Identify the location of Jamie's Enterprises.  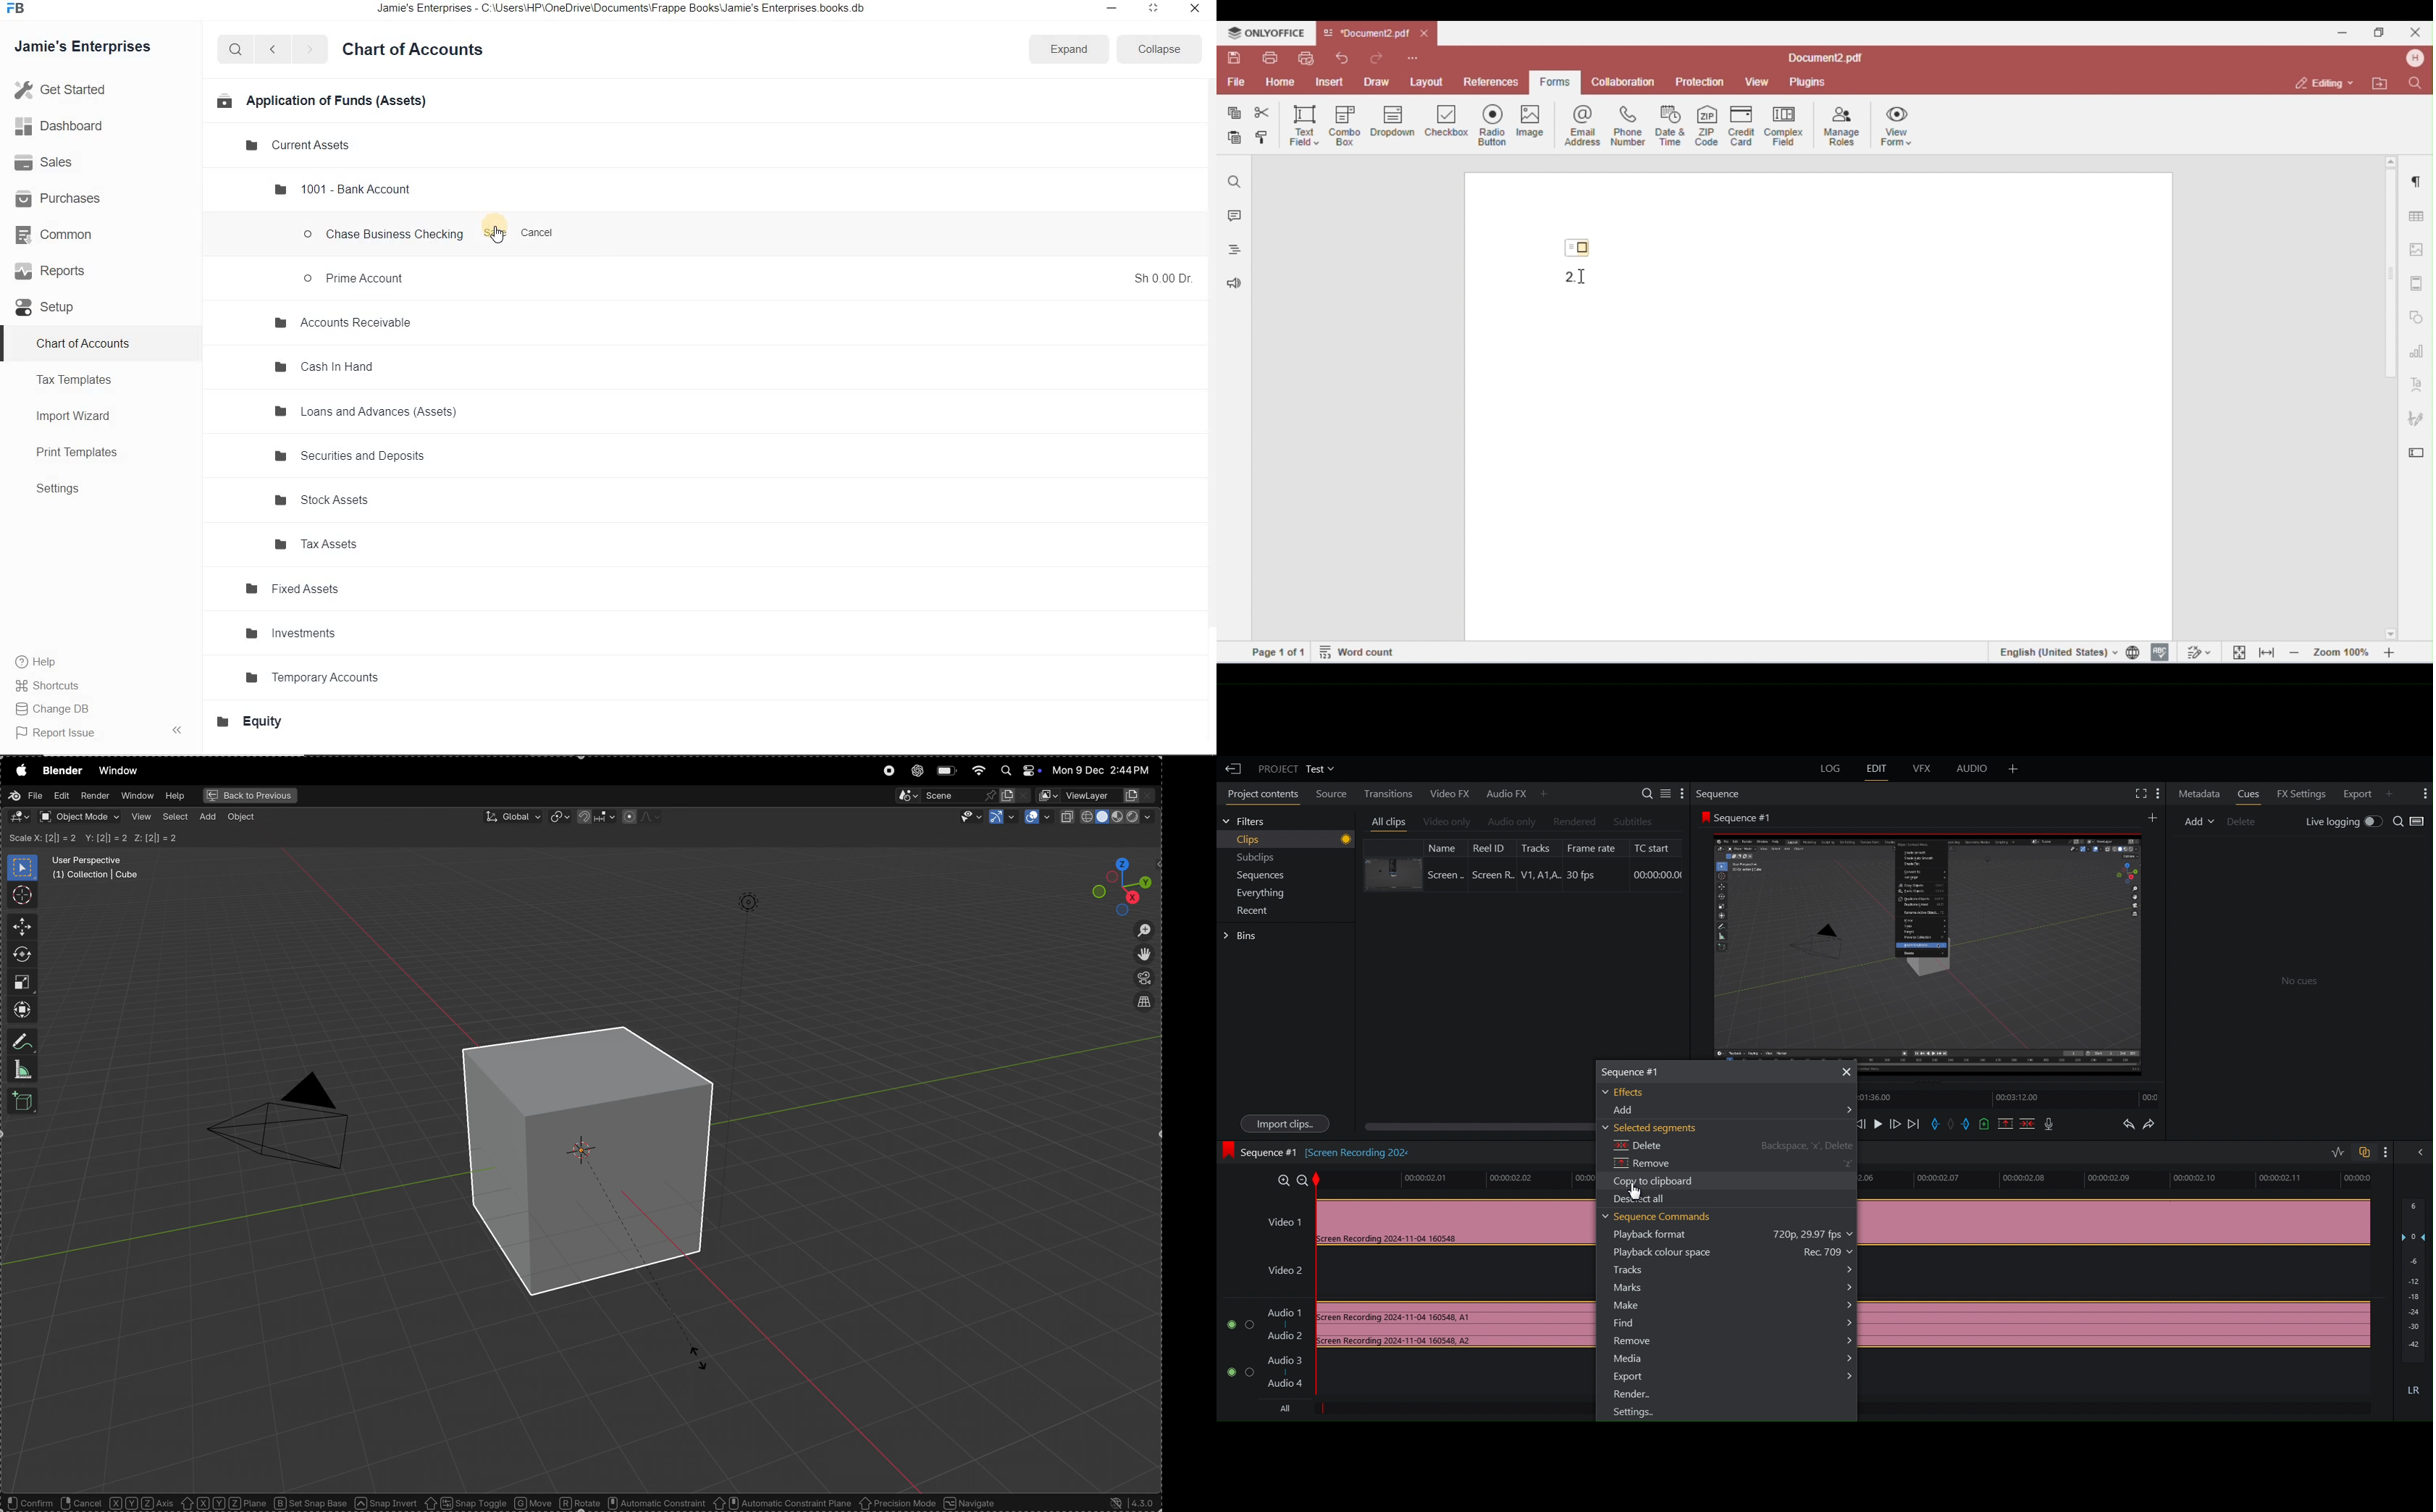
(88, 48).